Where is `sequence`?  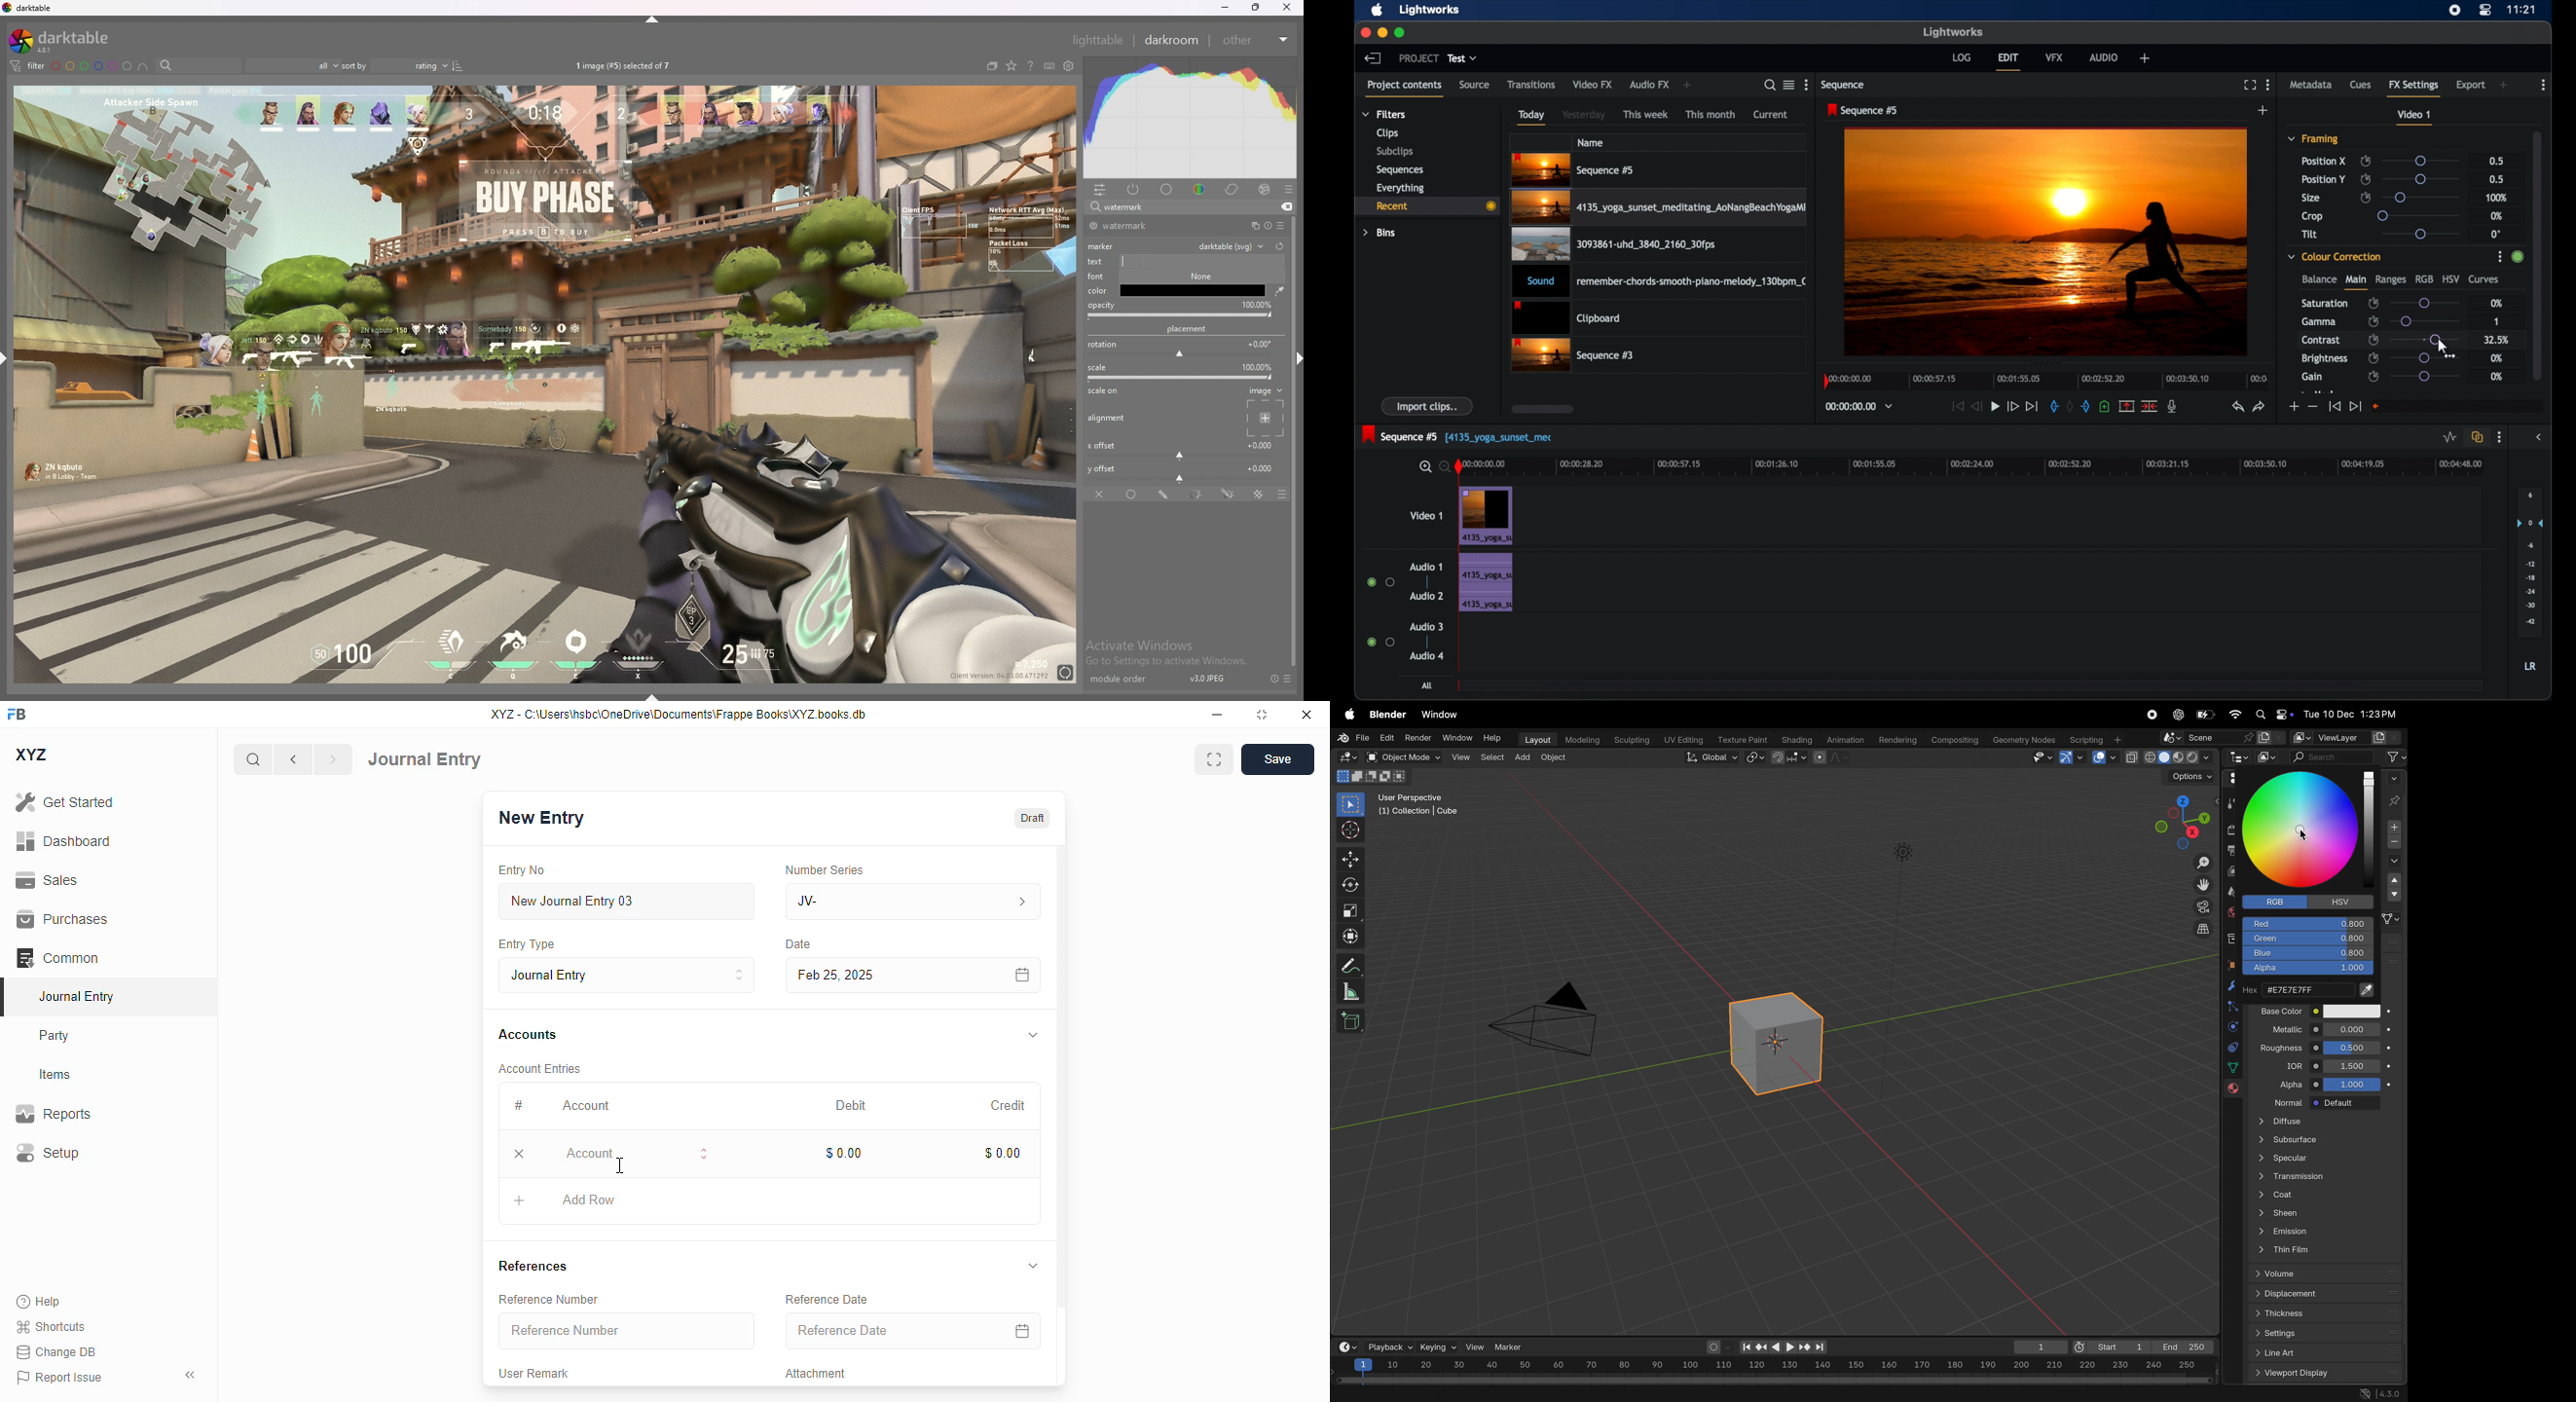 sequence is located at coordinates (1863, 110).